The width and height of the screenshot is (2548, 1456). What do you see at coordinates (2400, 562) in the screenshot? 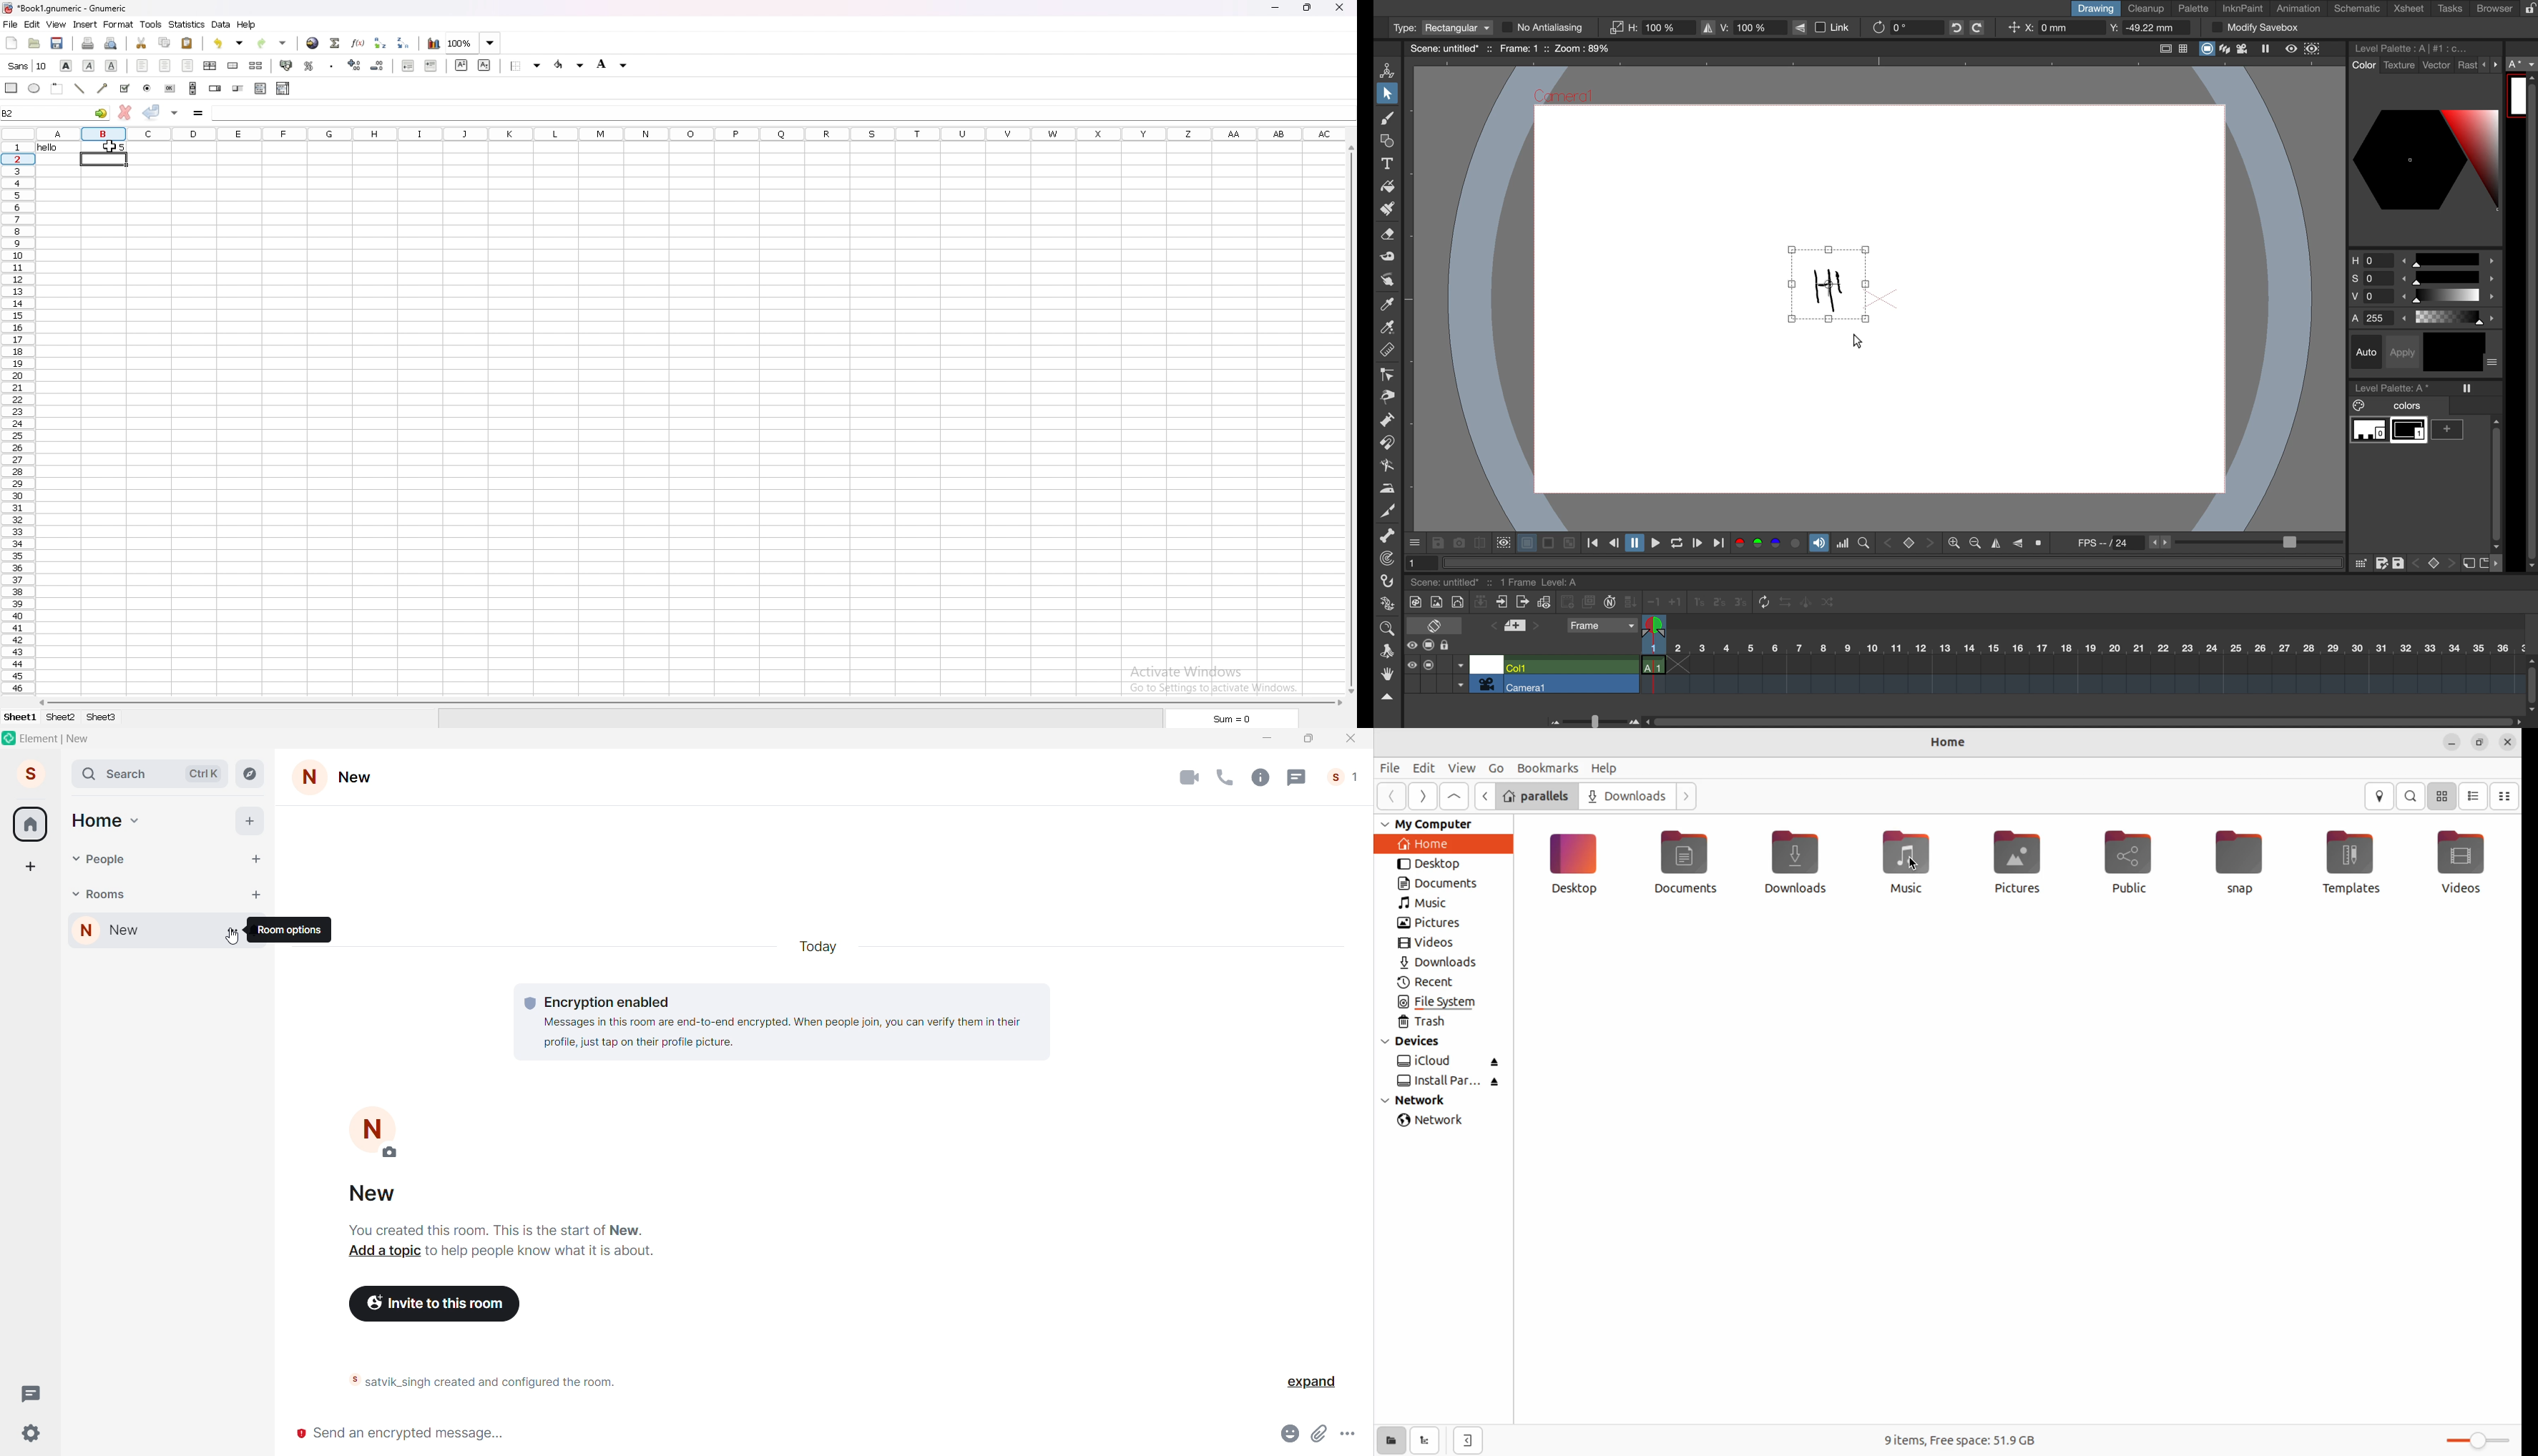
I see `save` at bounding box center [2400, 562].